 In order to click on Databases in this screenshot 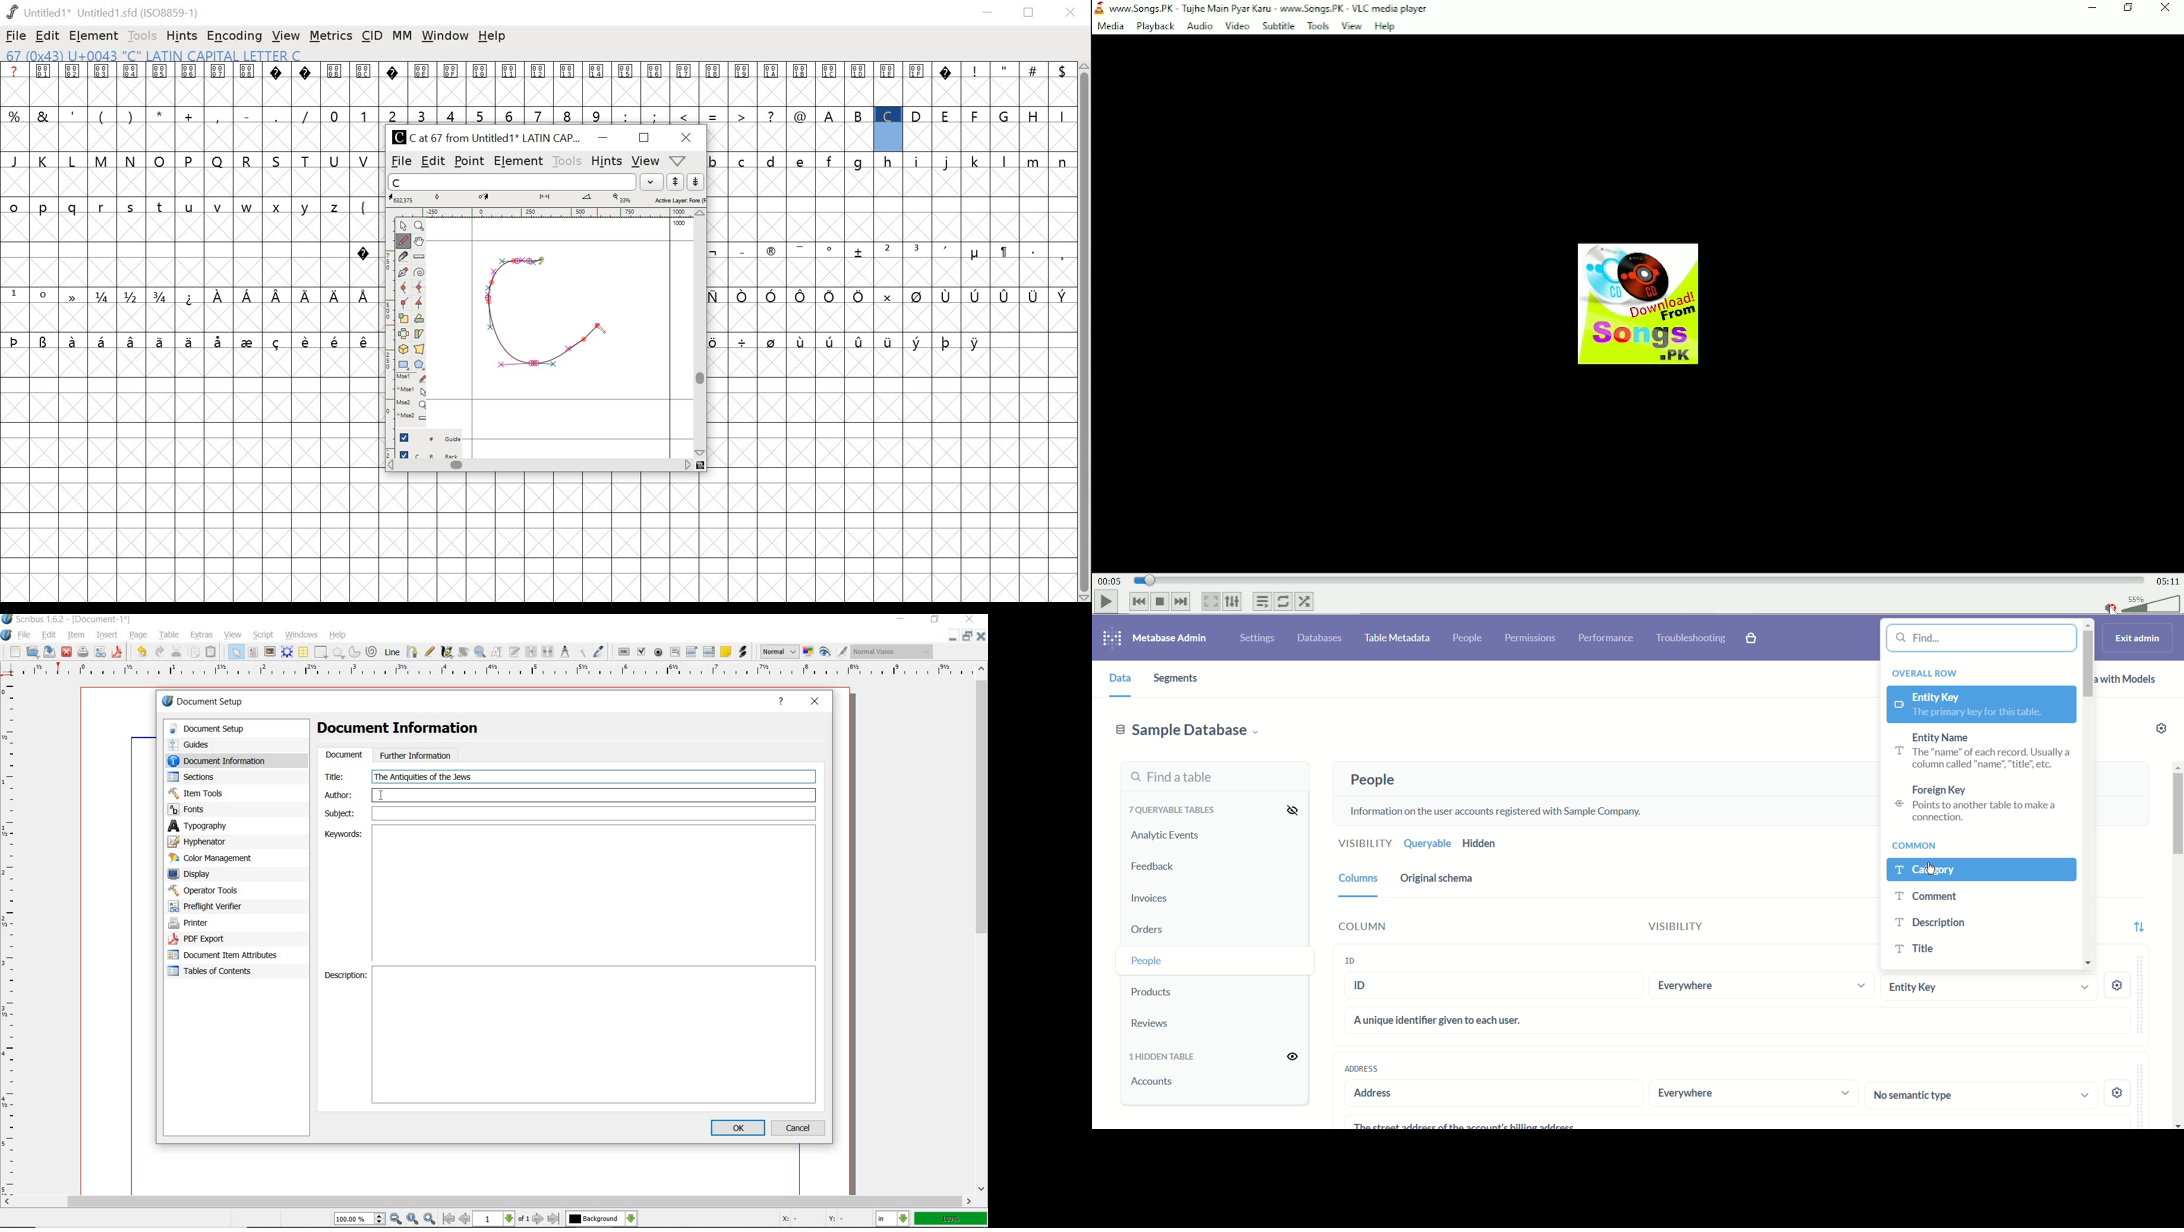, I will do `click(1321, 636)`.